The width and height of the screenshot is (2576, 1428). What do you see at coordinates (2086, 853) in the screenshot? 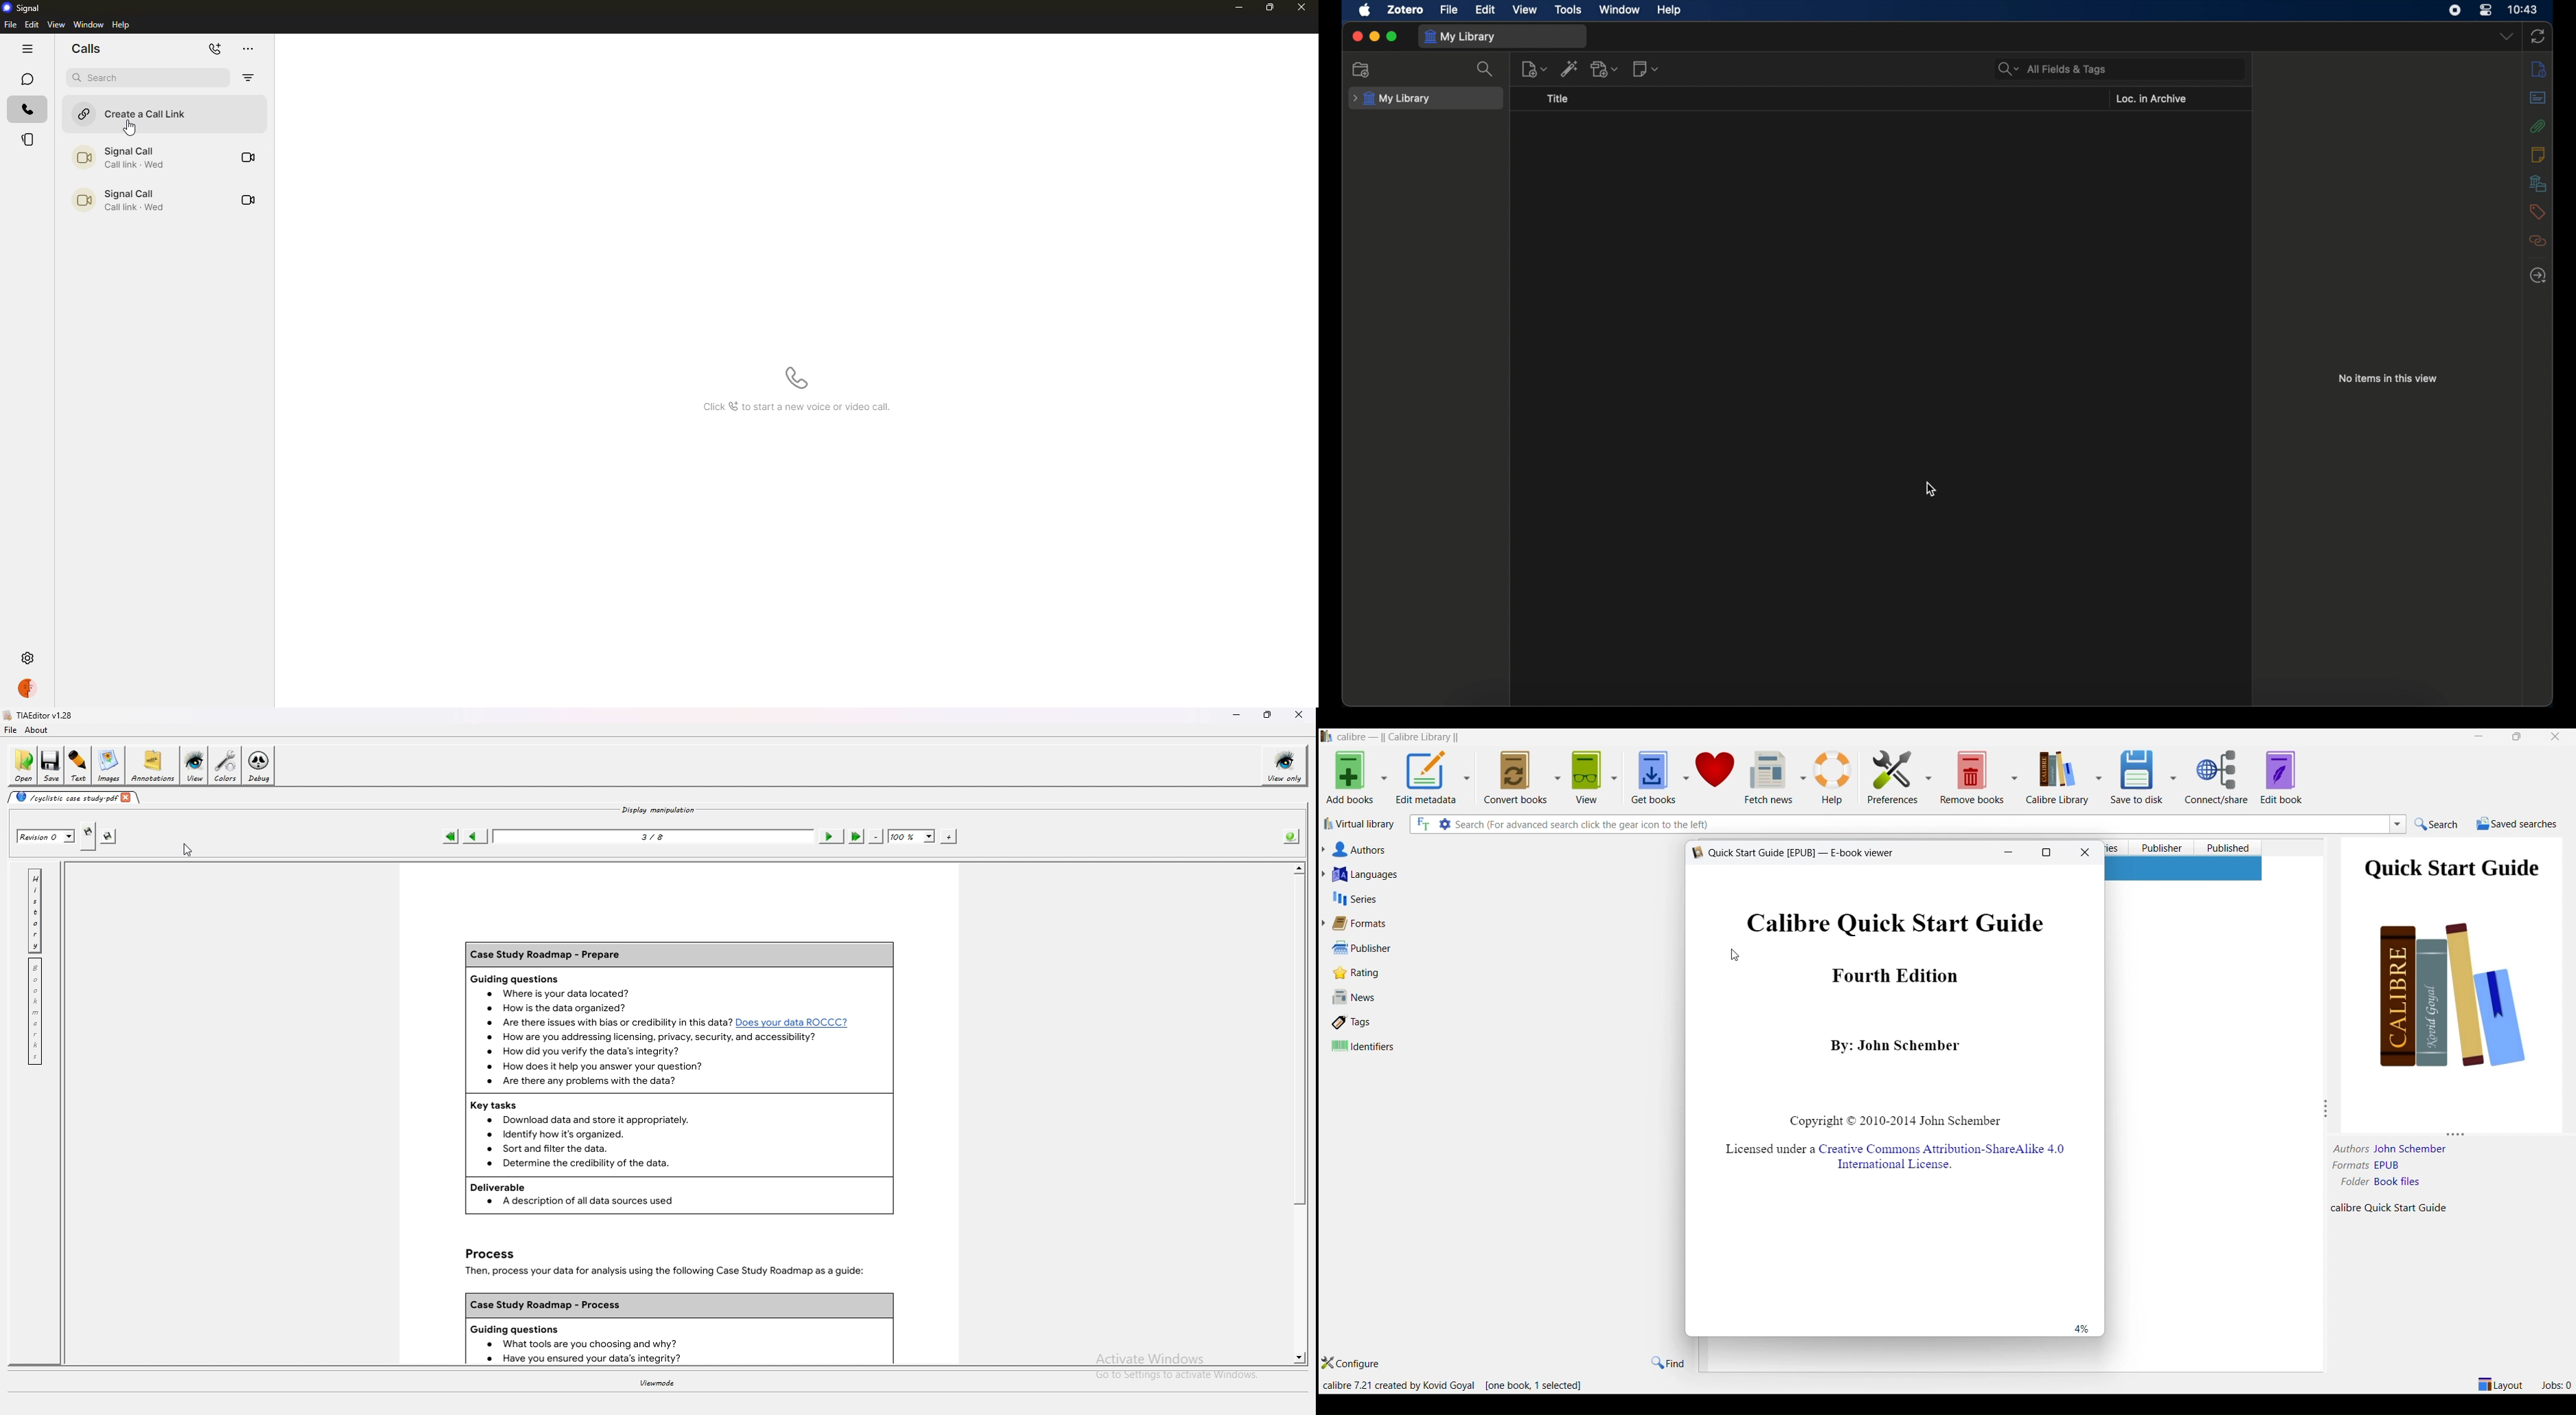
I see `close` at bounding box center [2086, 853].